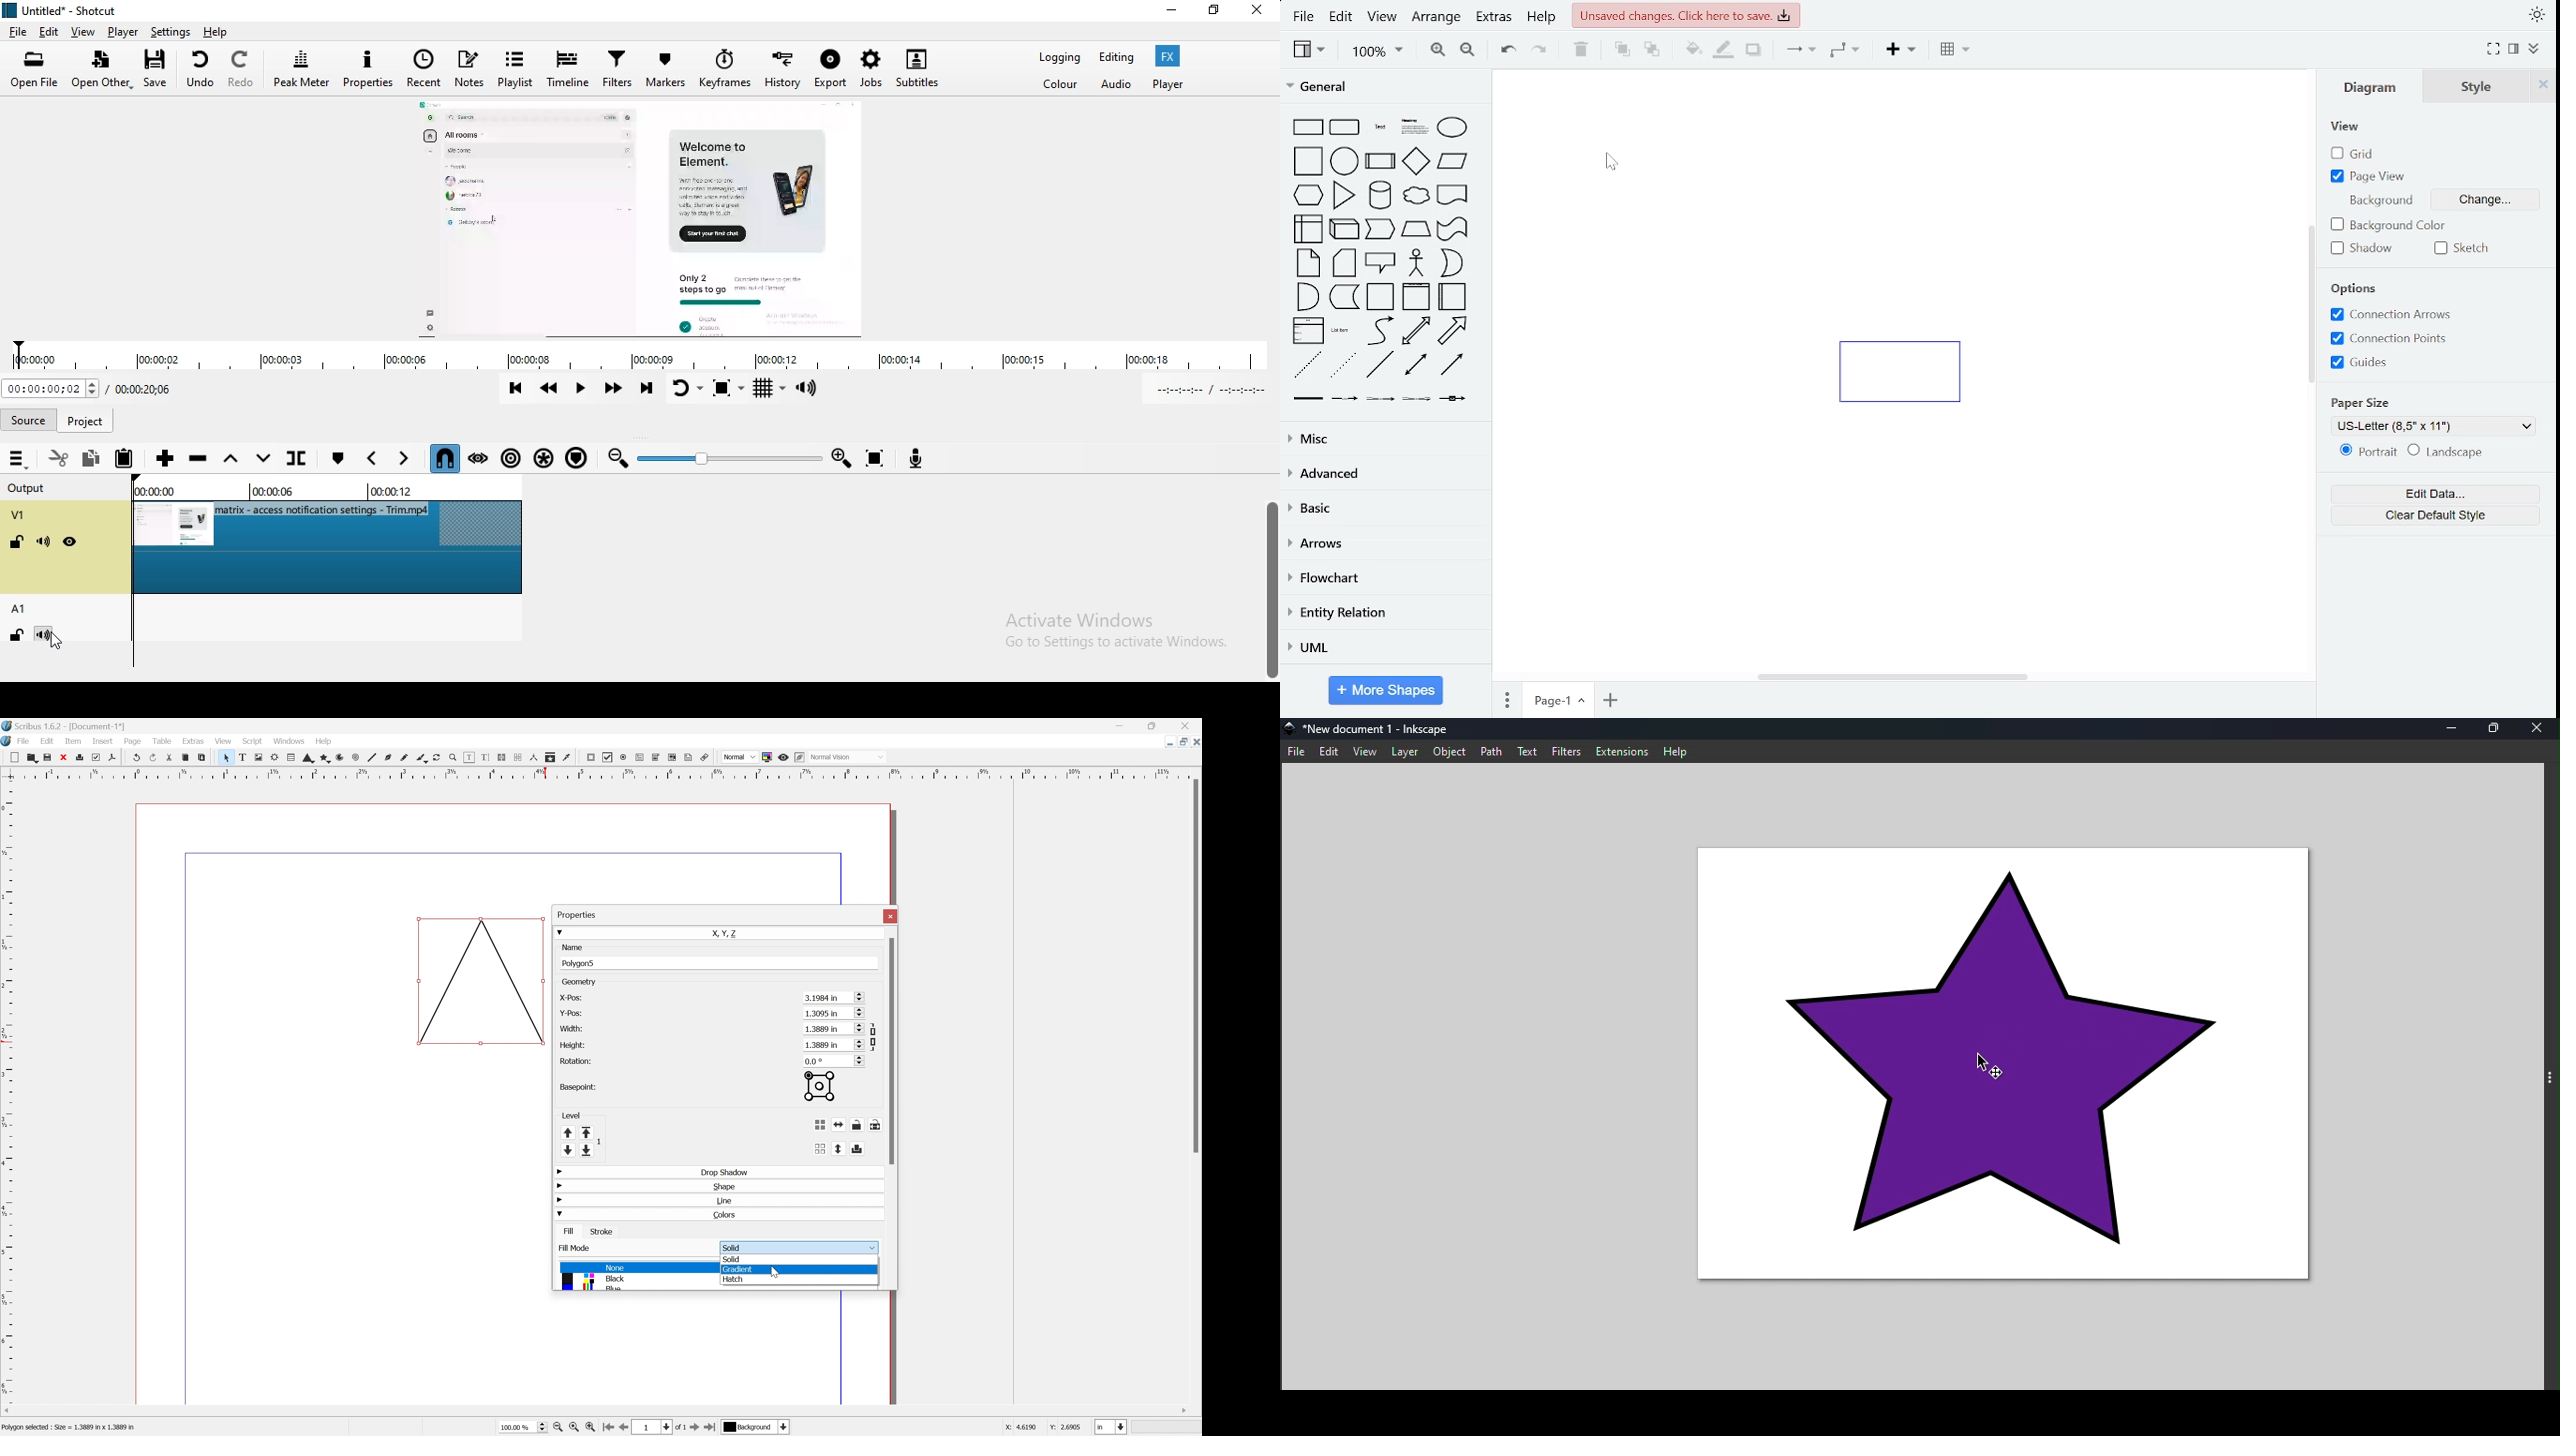 This screenshot has height=1456, width=2576. What do you see at coordinates (200, 71) in the screenshot?
I see `Undo` at bounding box center [200, 71].